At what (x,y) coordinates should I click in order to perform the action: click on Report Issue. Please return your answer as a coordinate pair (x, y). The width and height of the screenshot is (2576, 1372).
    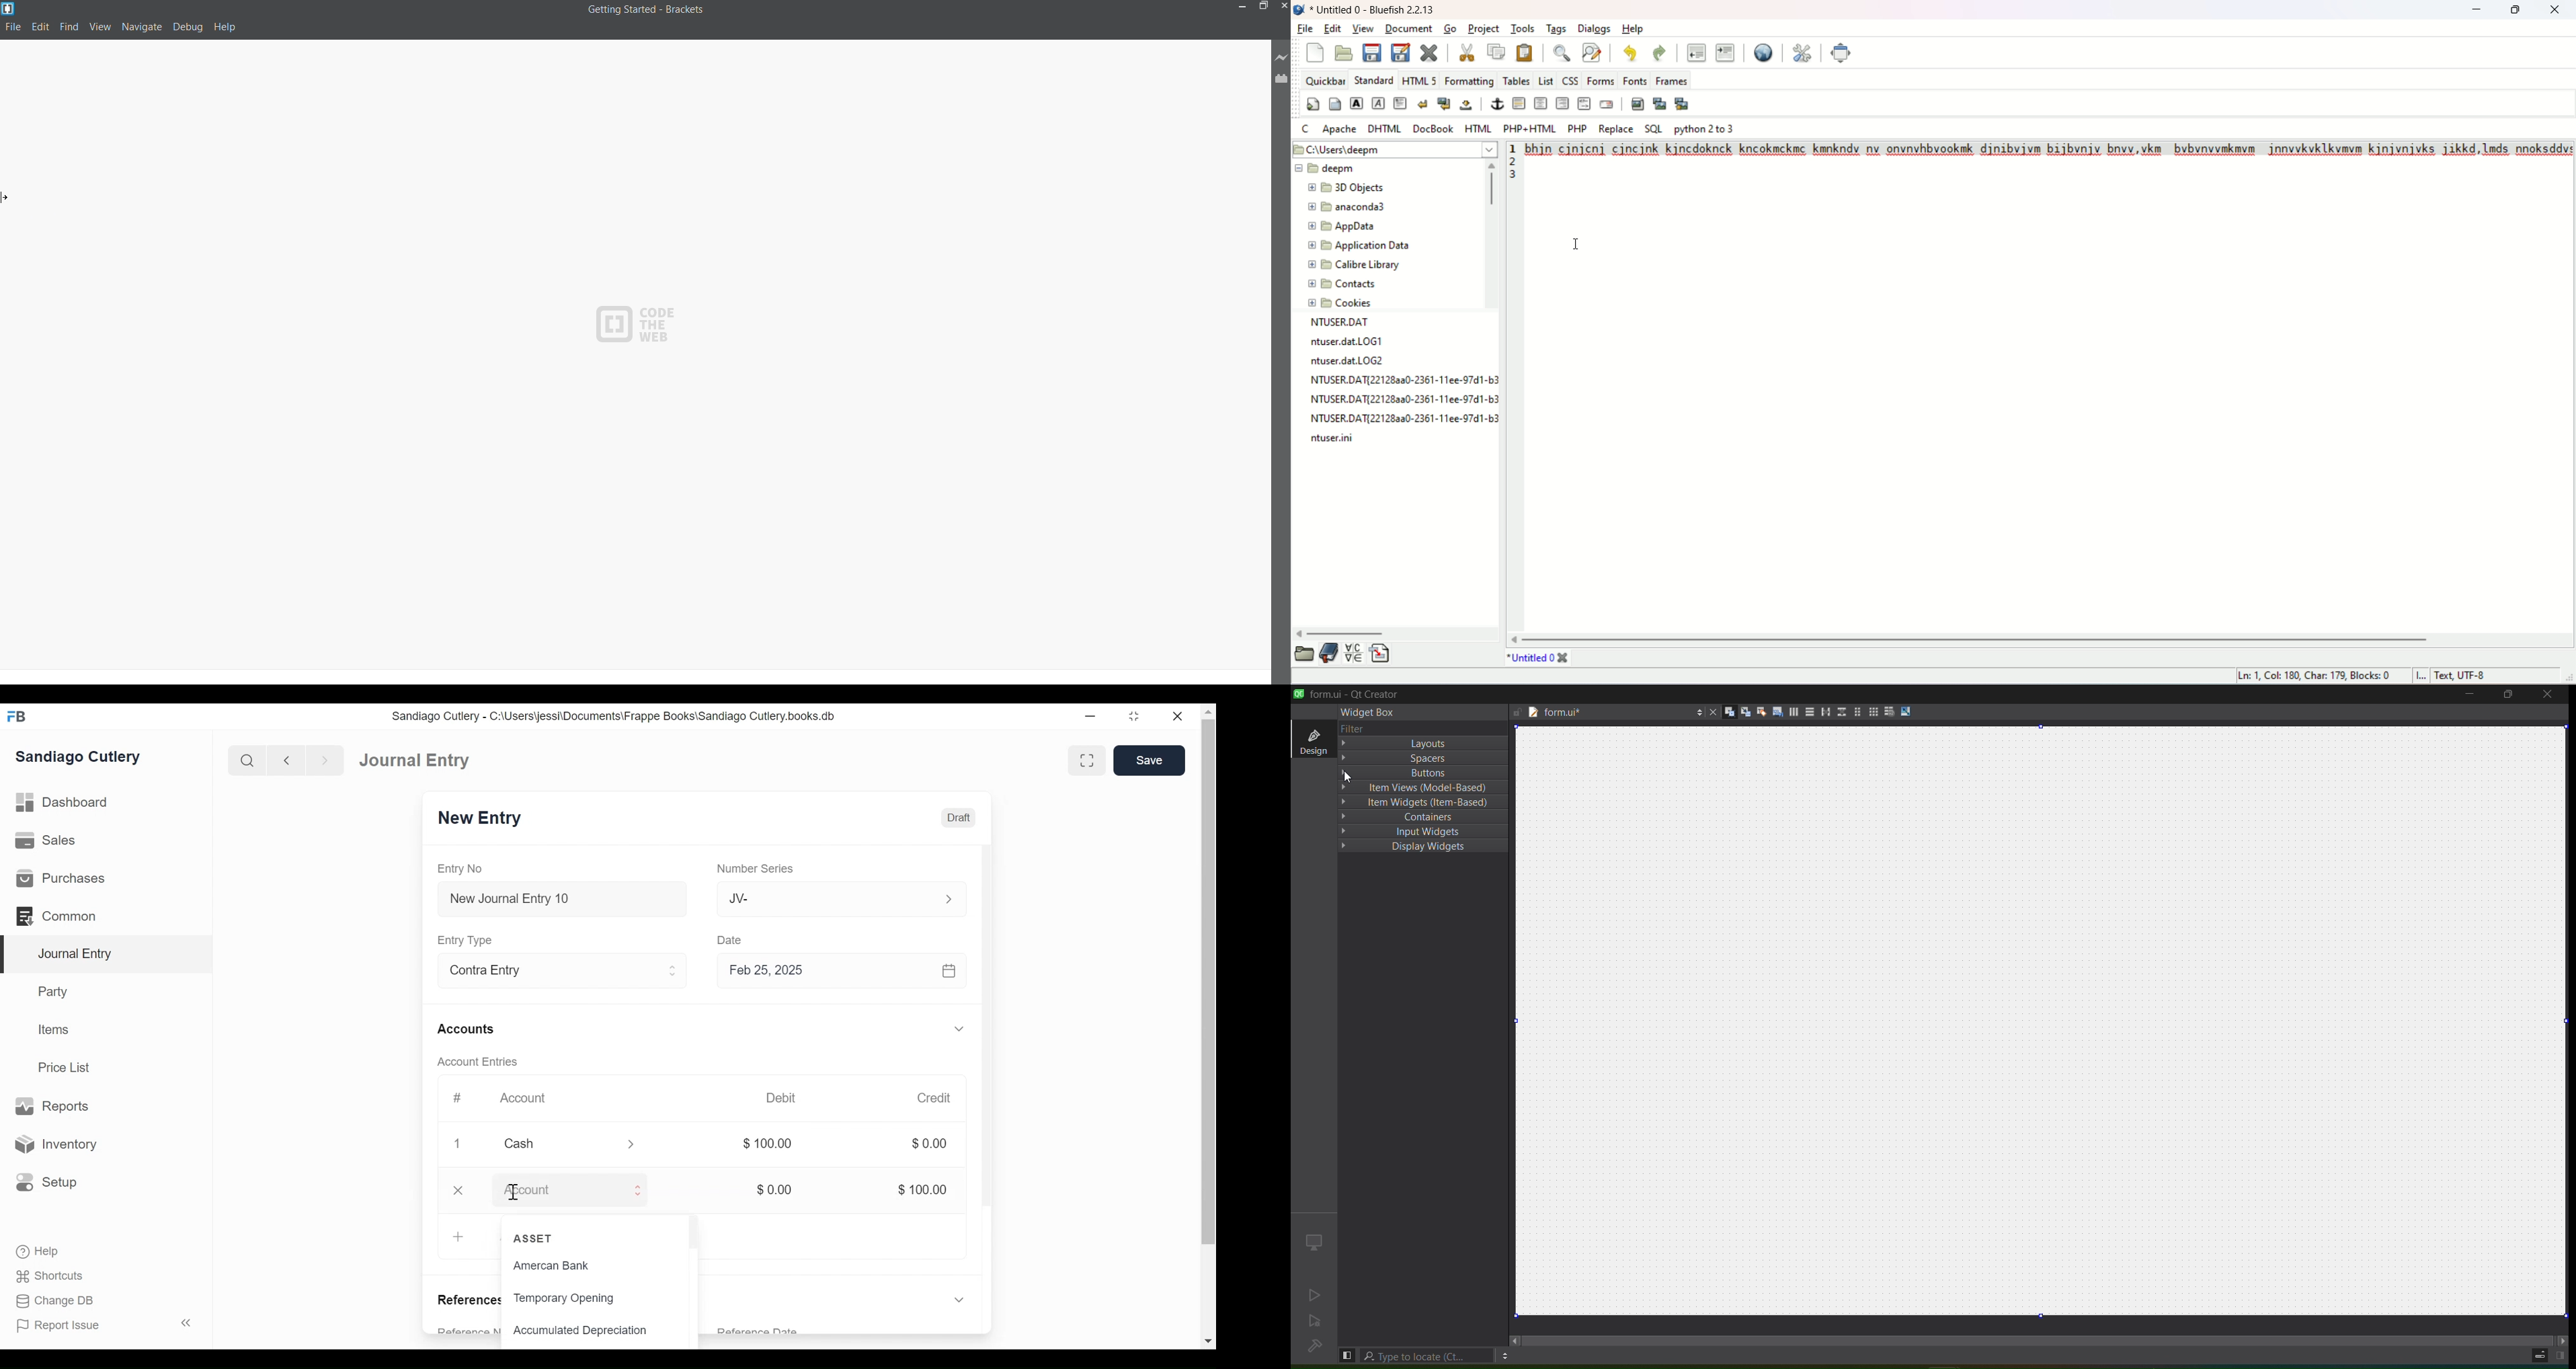
    Looking at the image, I should click on (104, 1326).